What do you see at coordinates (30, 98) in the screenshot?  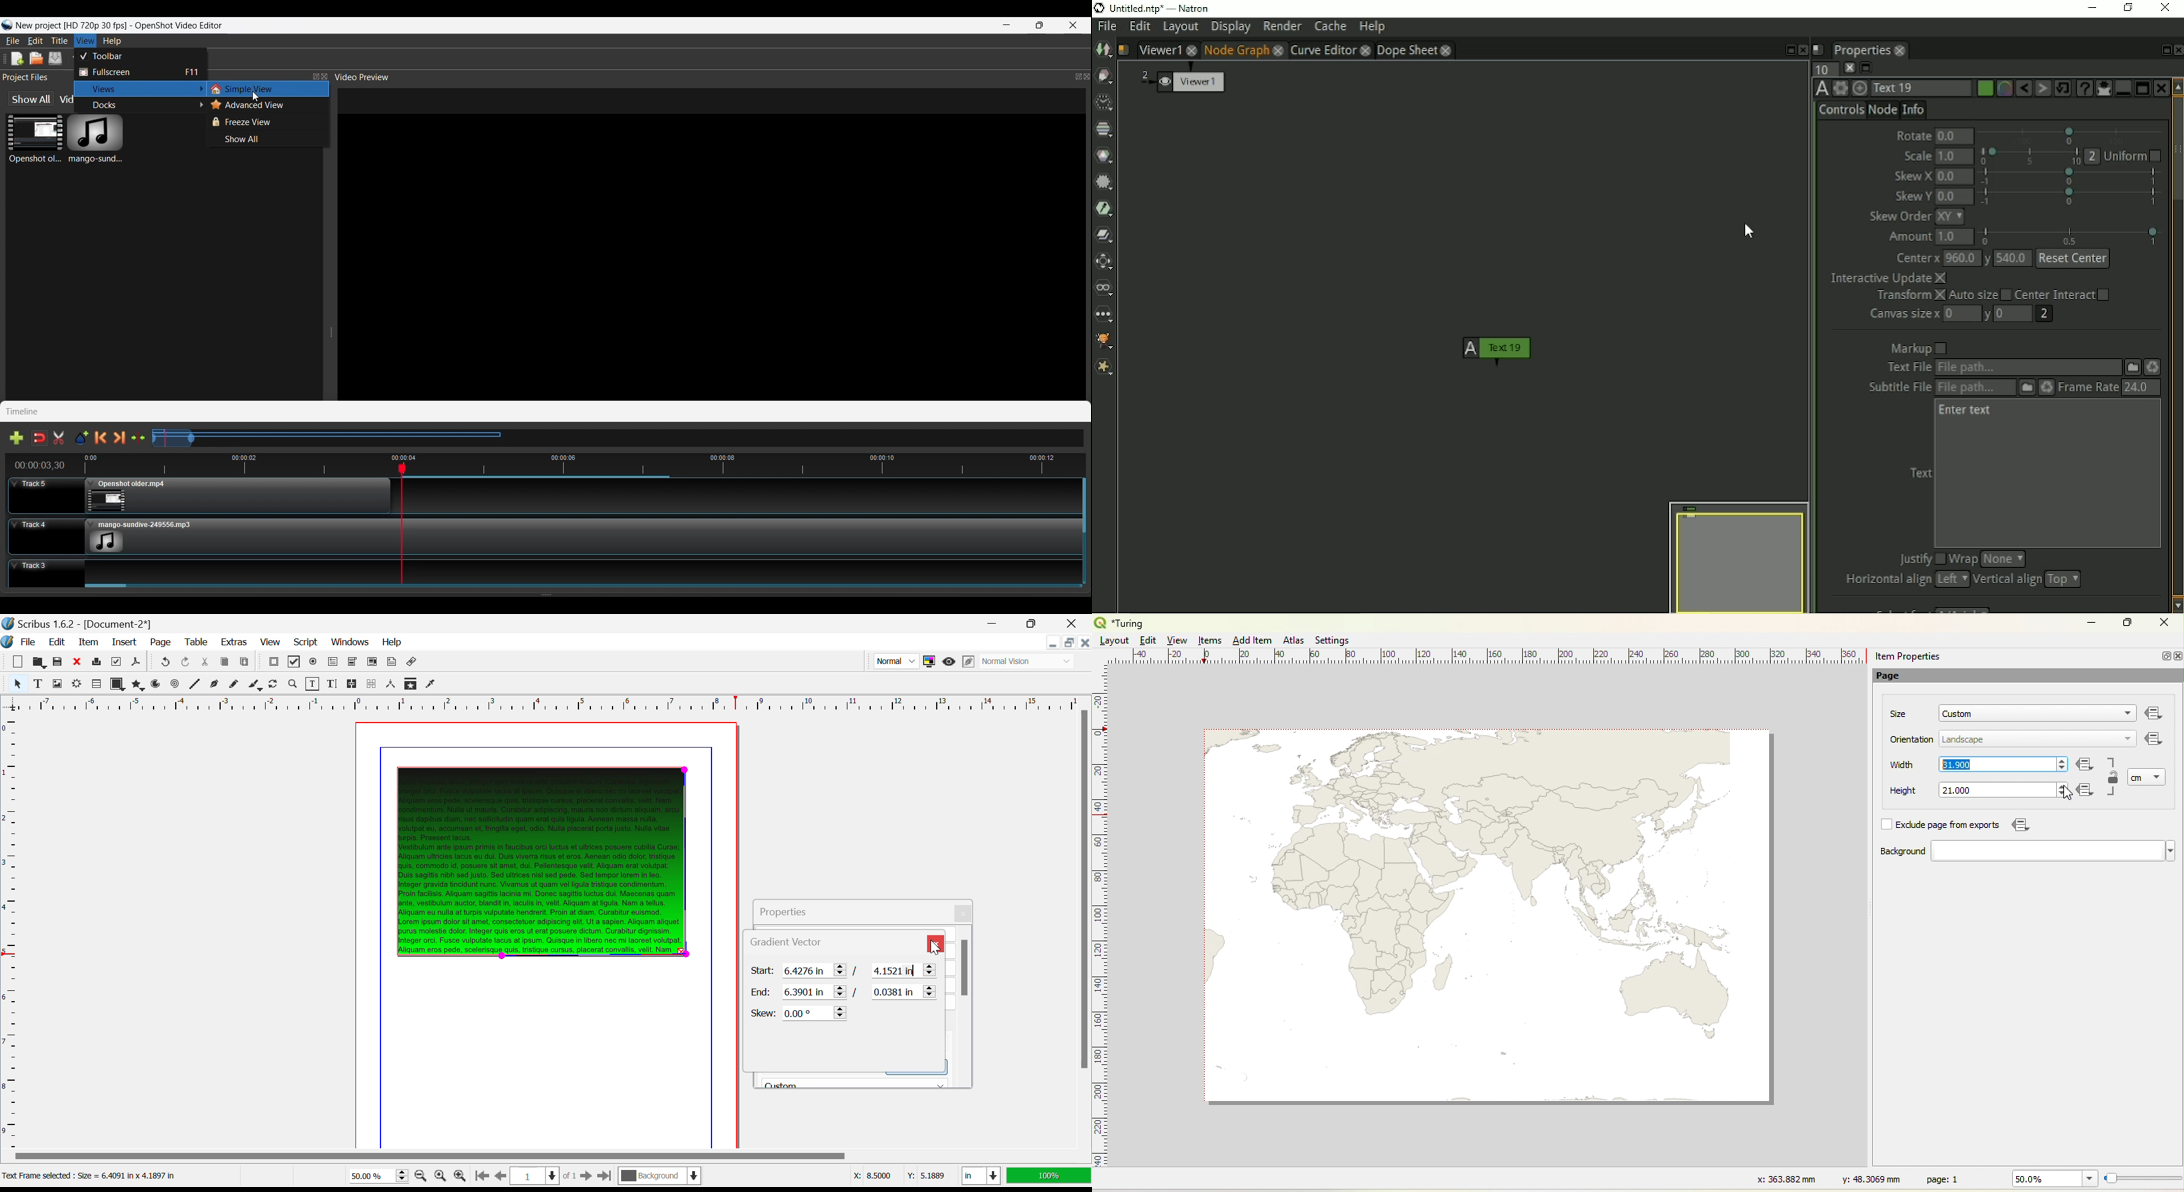 I see `show All` at bounding box center [30, 98].